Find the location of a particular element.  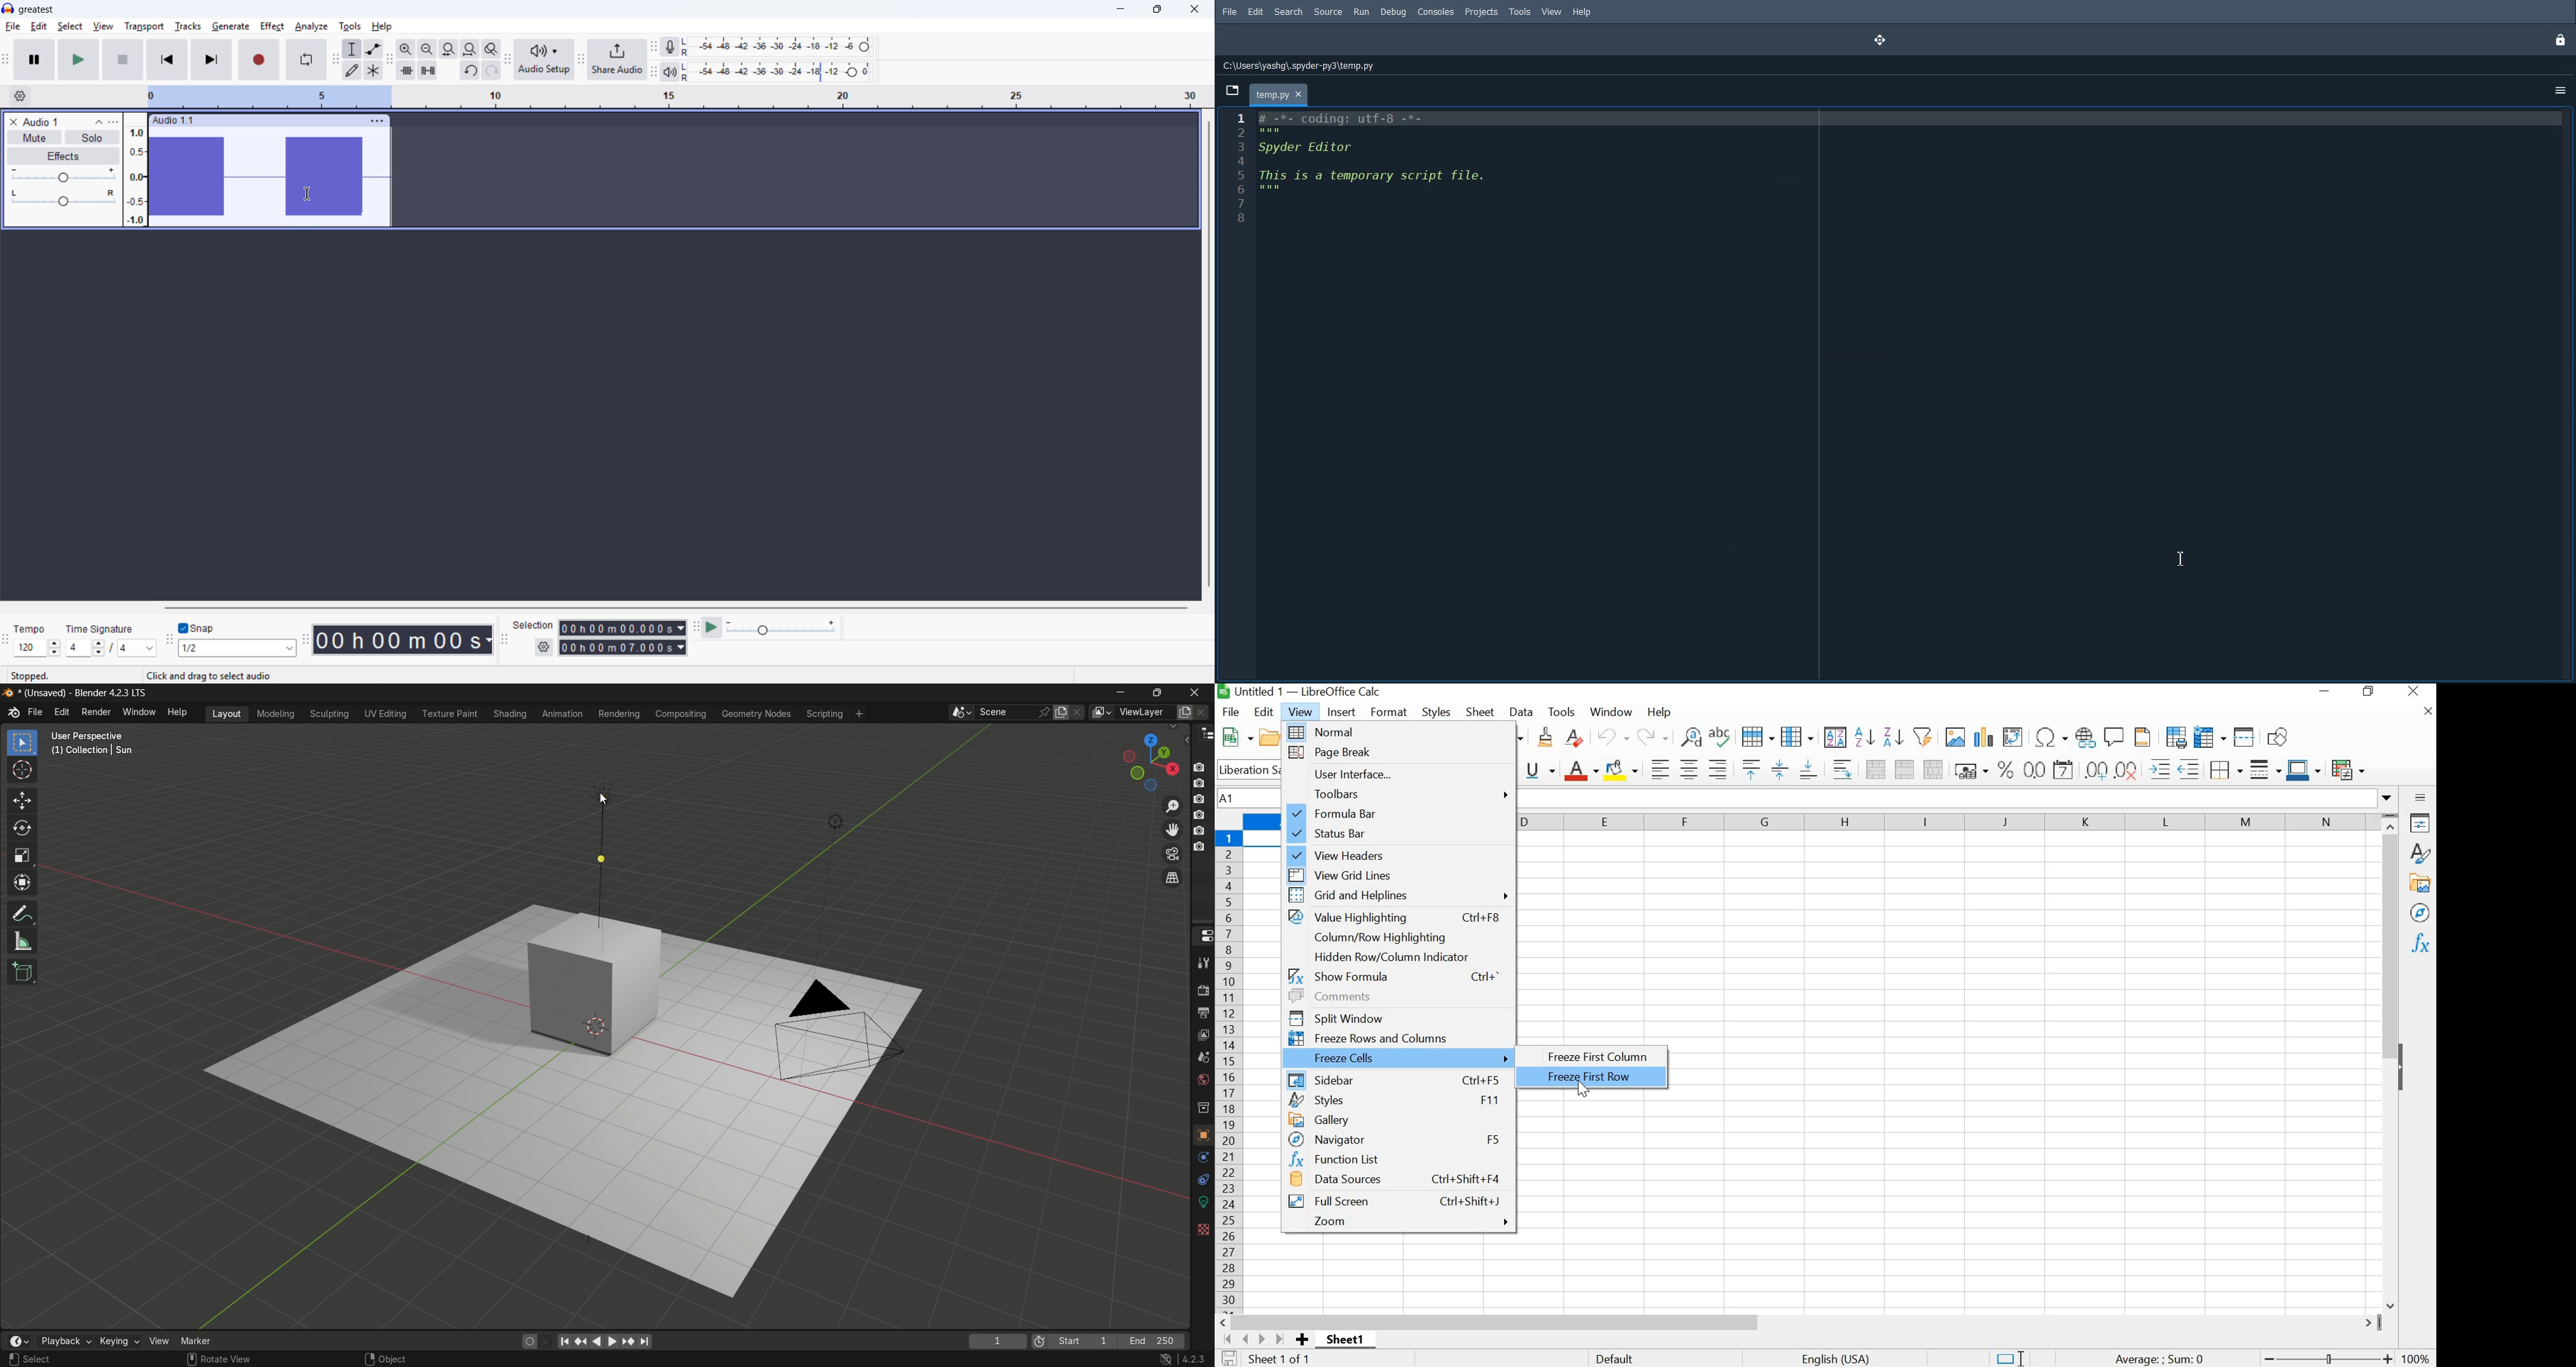

Fit project to width is located at coordinates (470, 49).